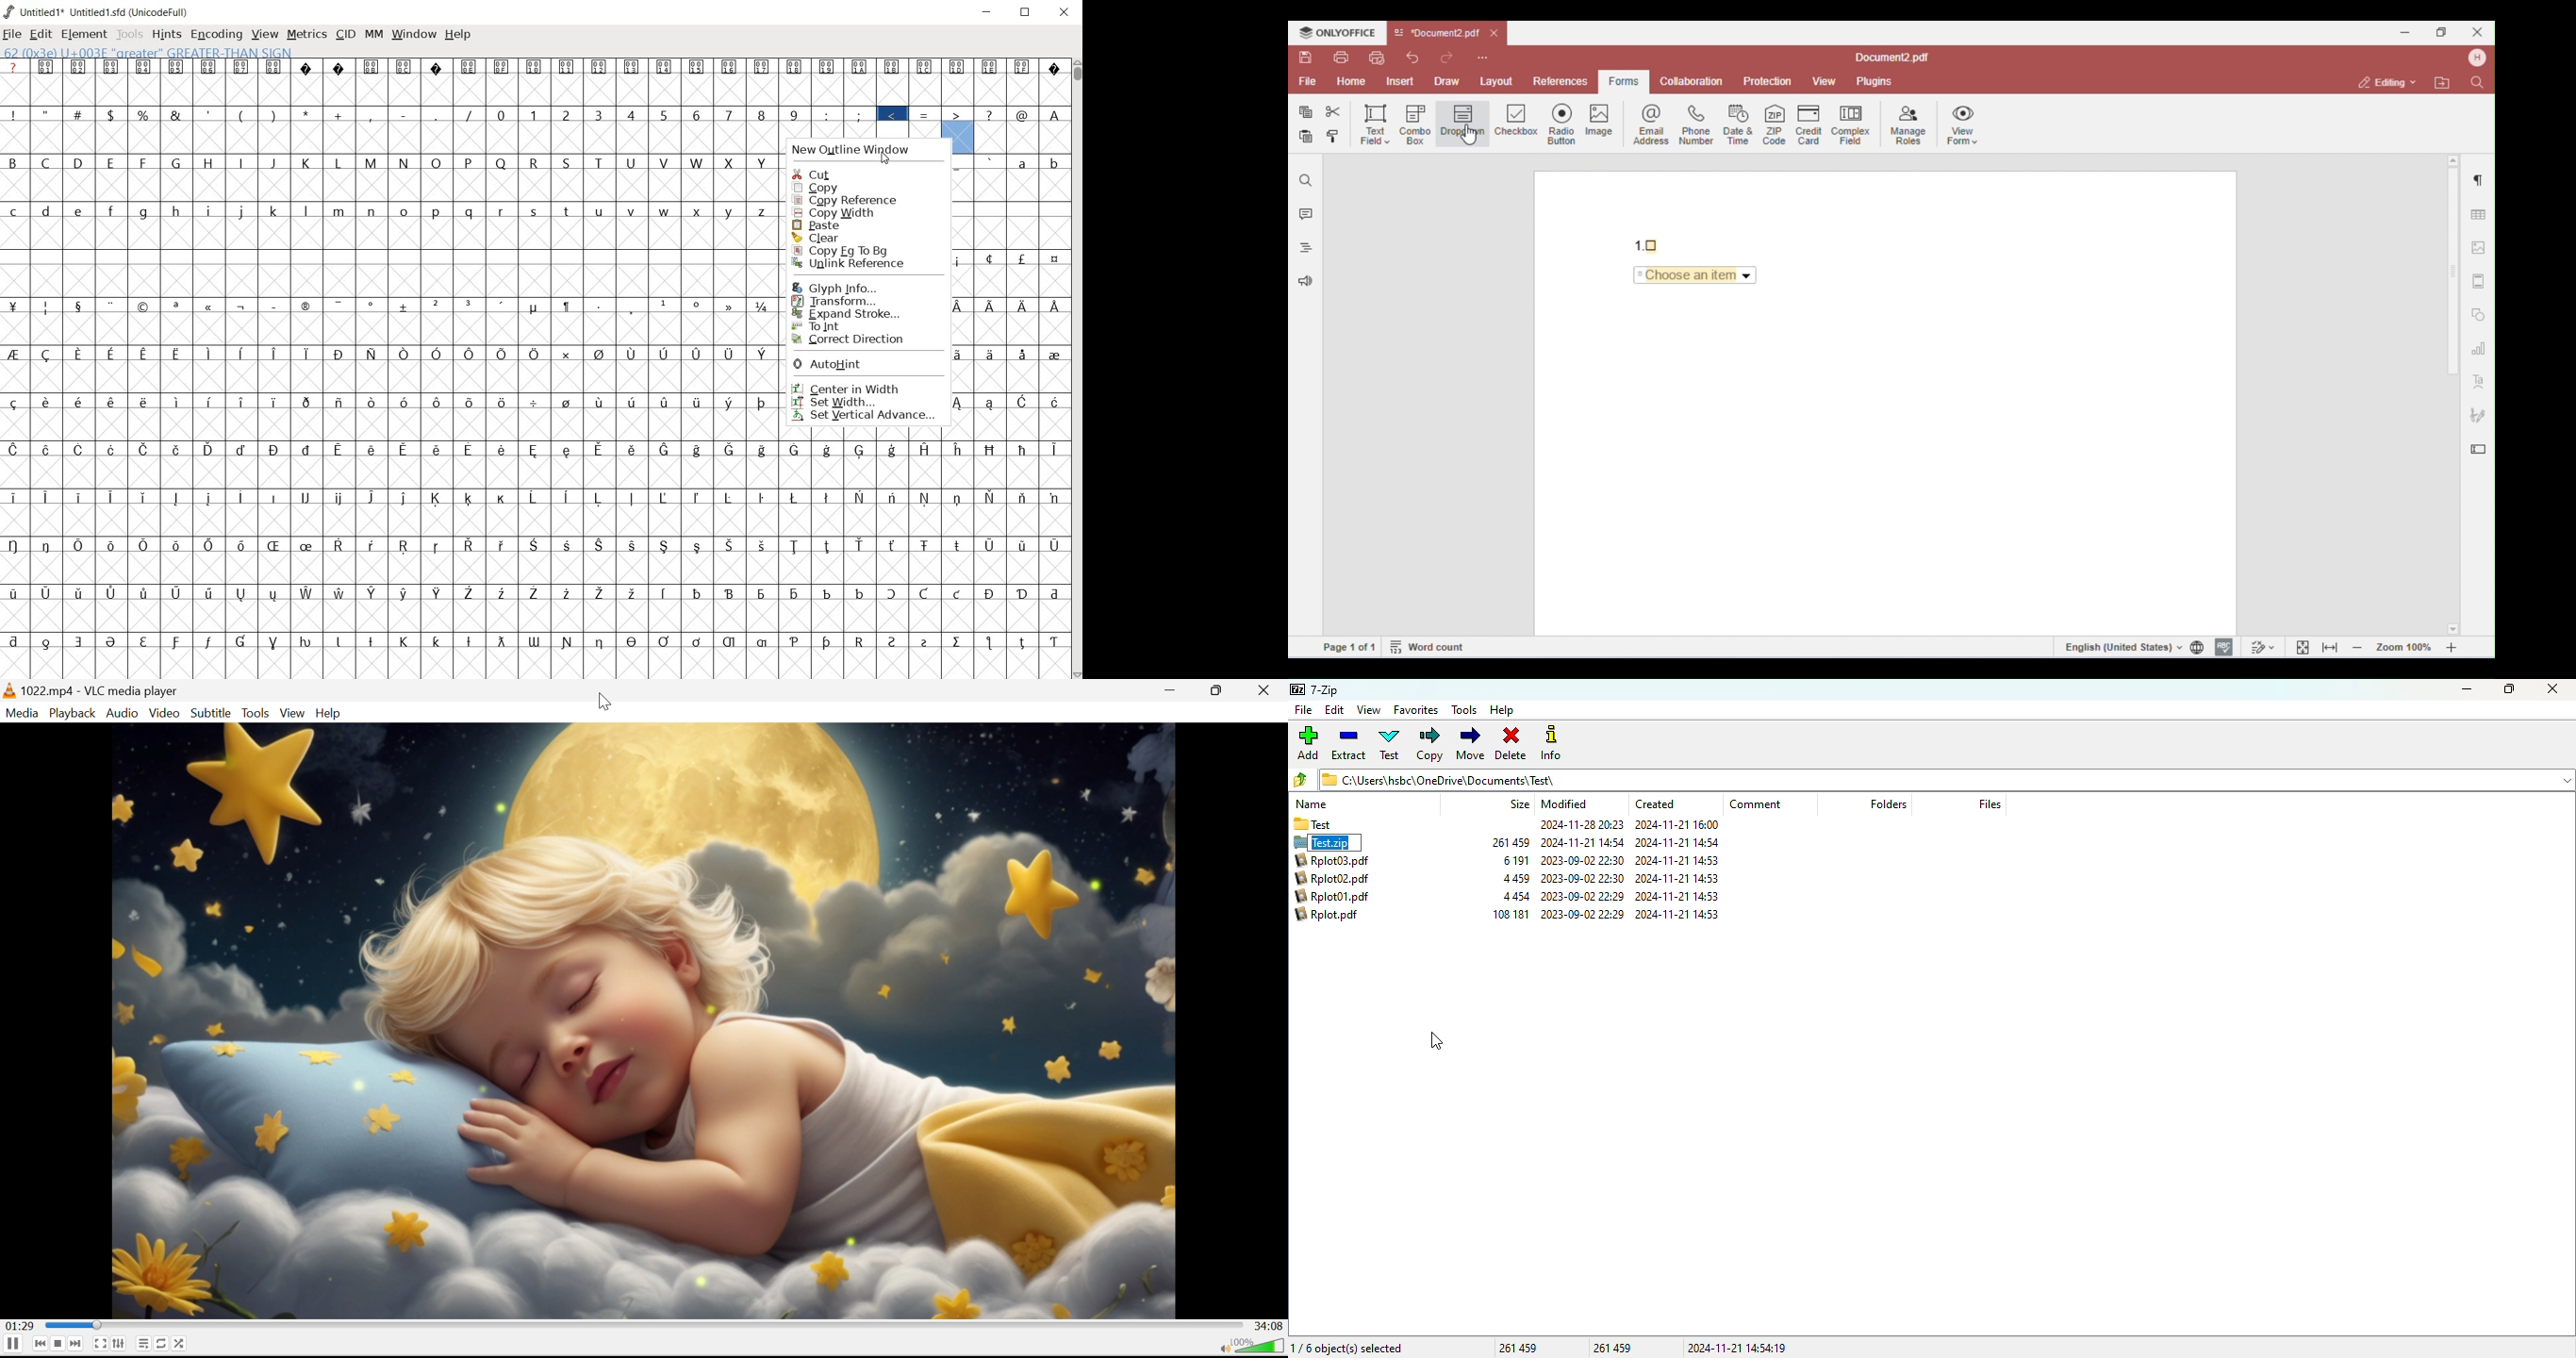  Describe the element at coordinates (2468, 689) in the screenshot. I see `minimize` at that location.